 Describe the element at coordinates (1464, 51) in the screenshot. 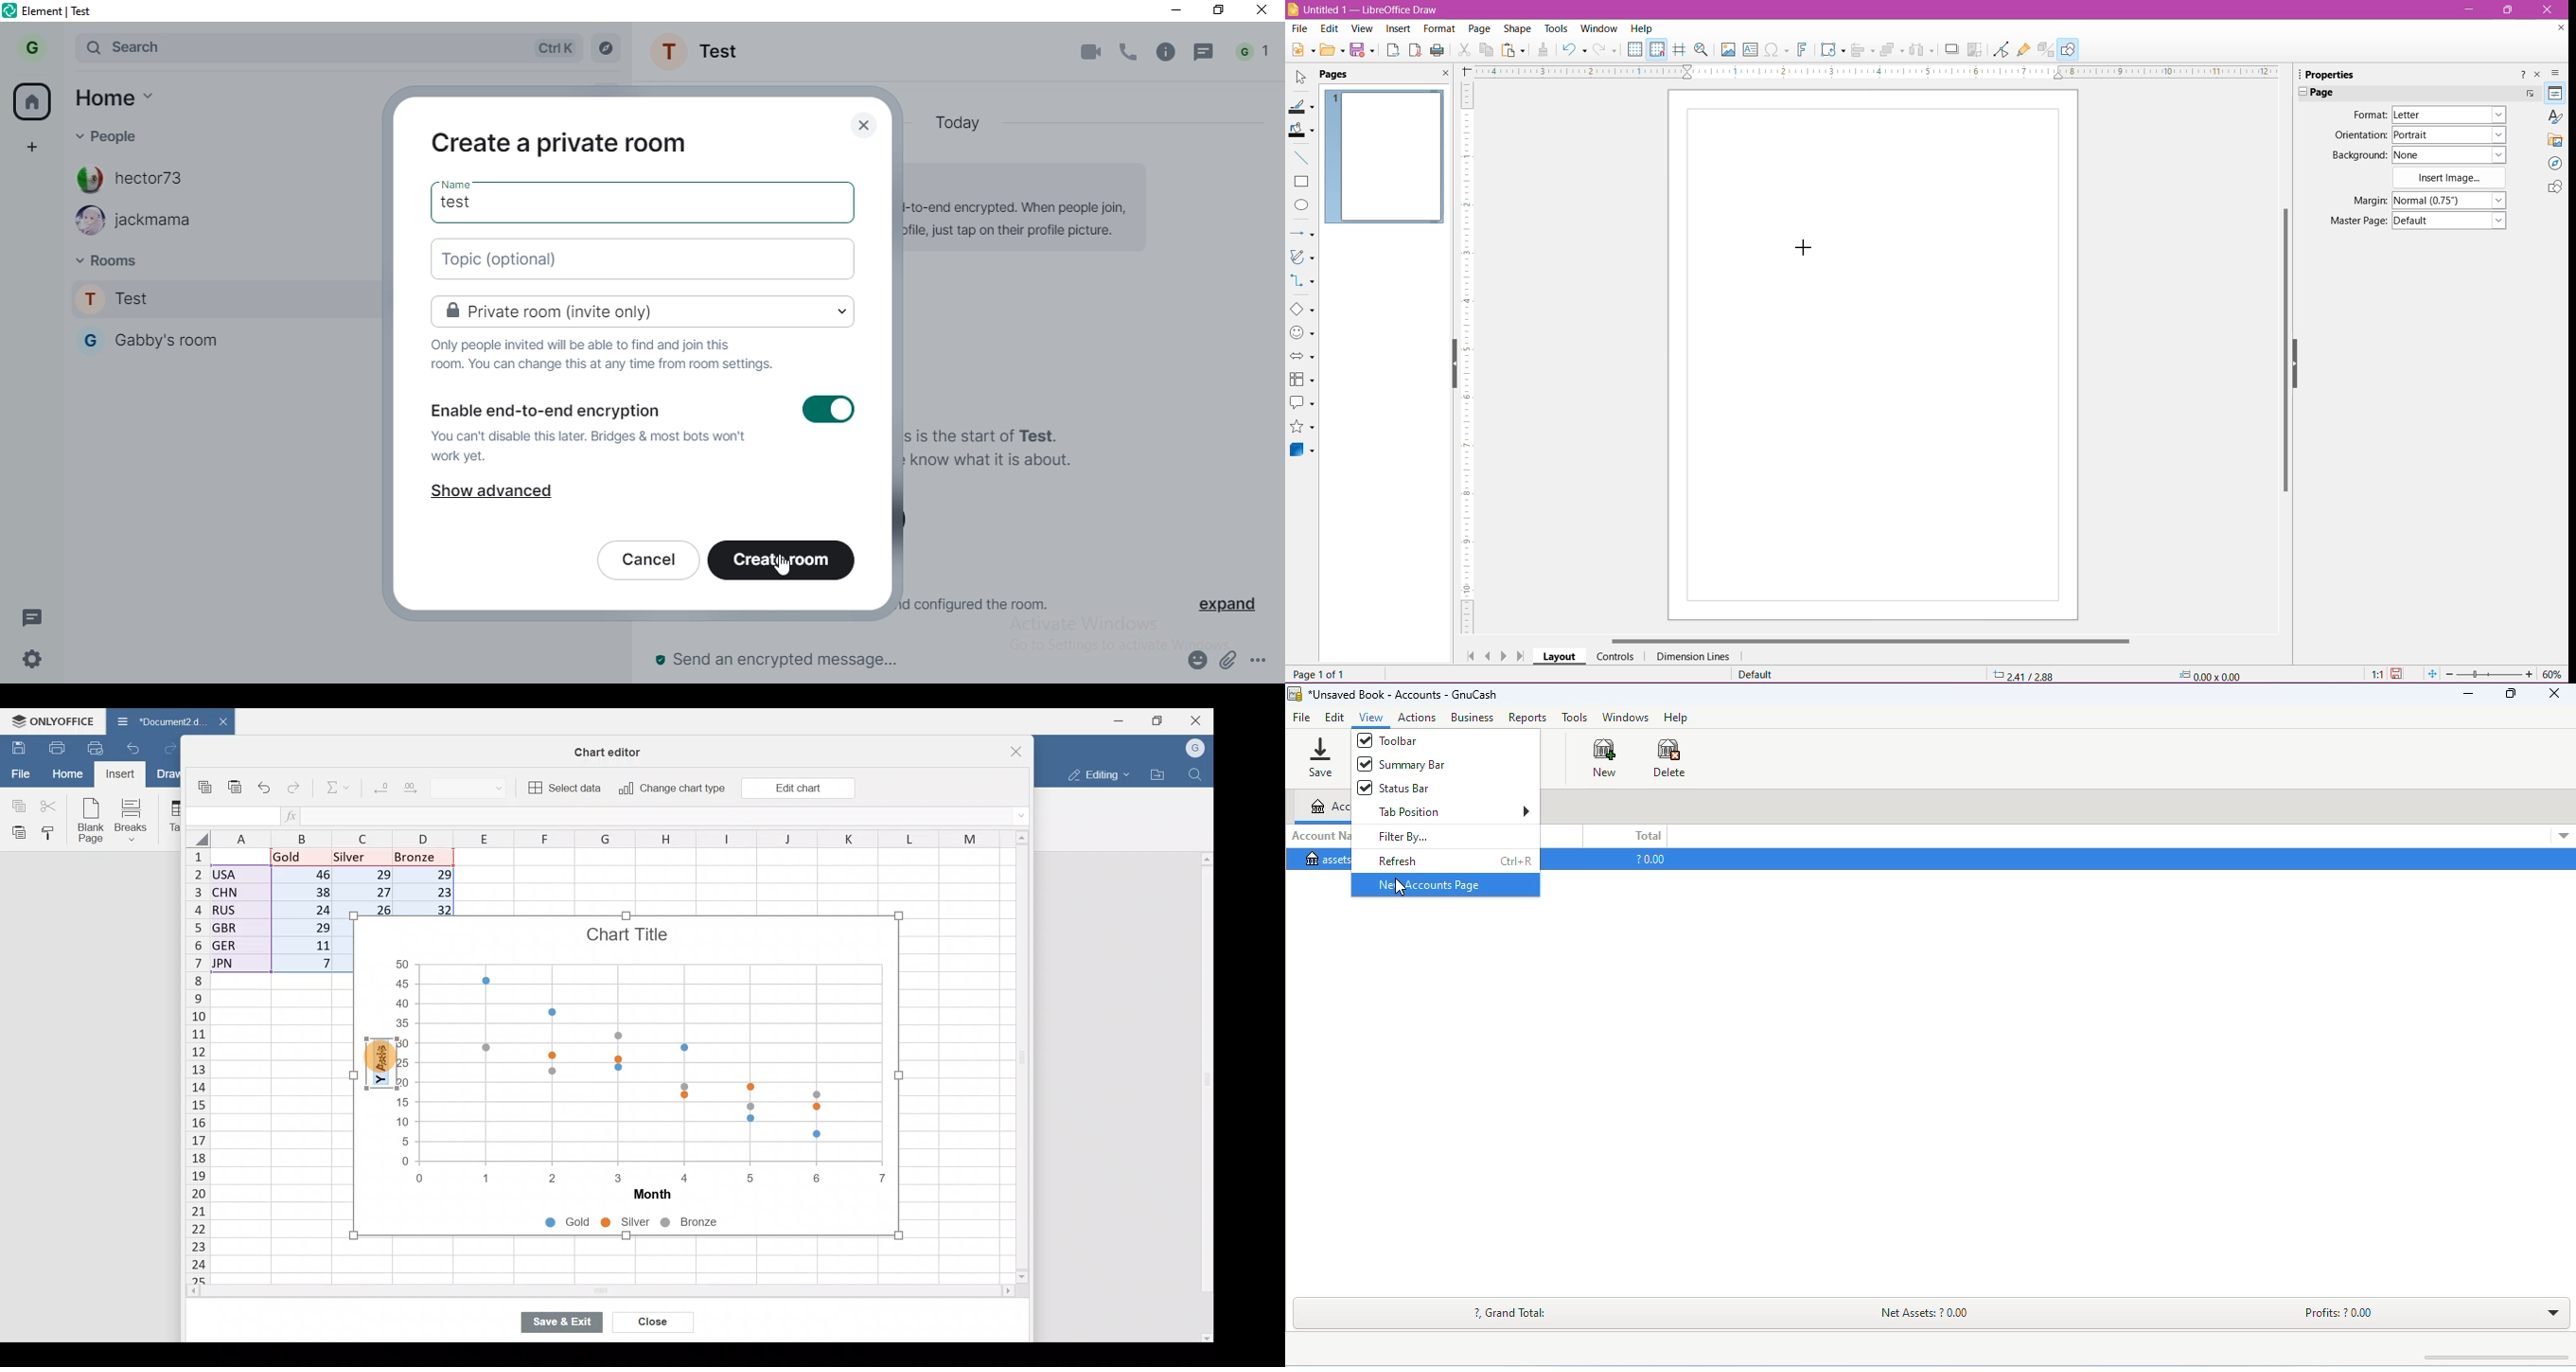

I see `Cut` at that location.